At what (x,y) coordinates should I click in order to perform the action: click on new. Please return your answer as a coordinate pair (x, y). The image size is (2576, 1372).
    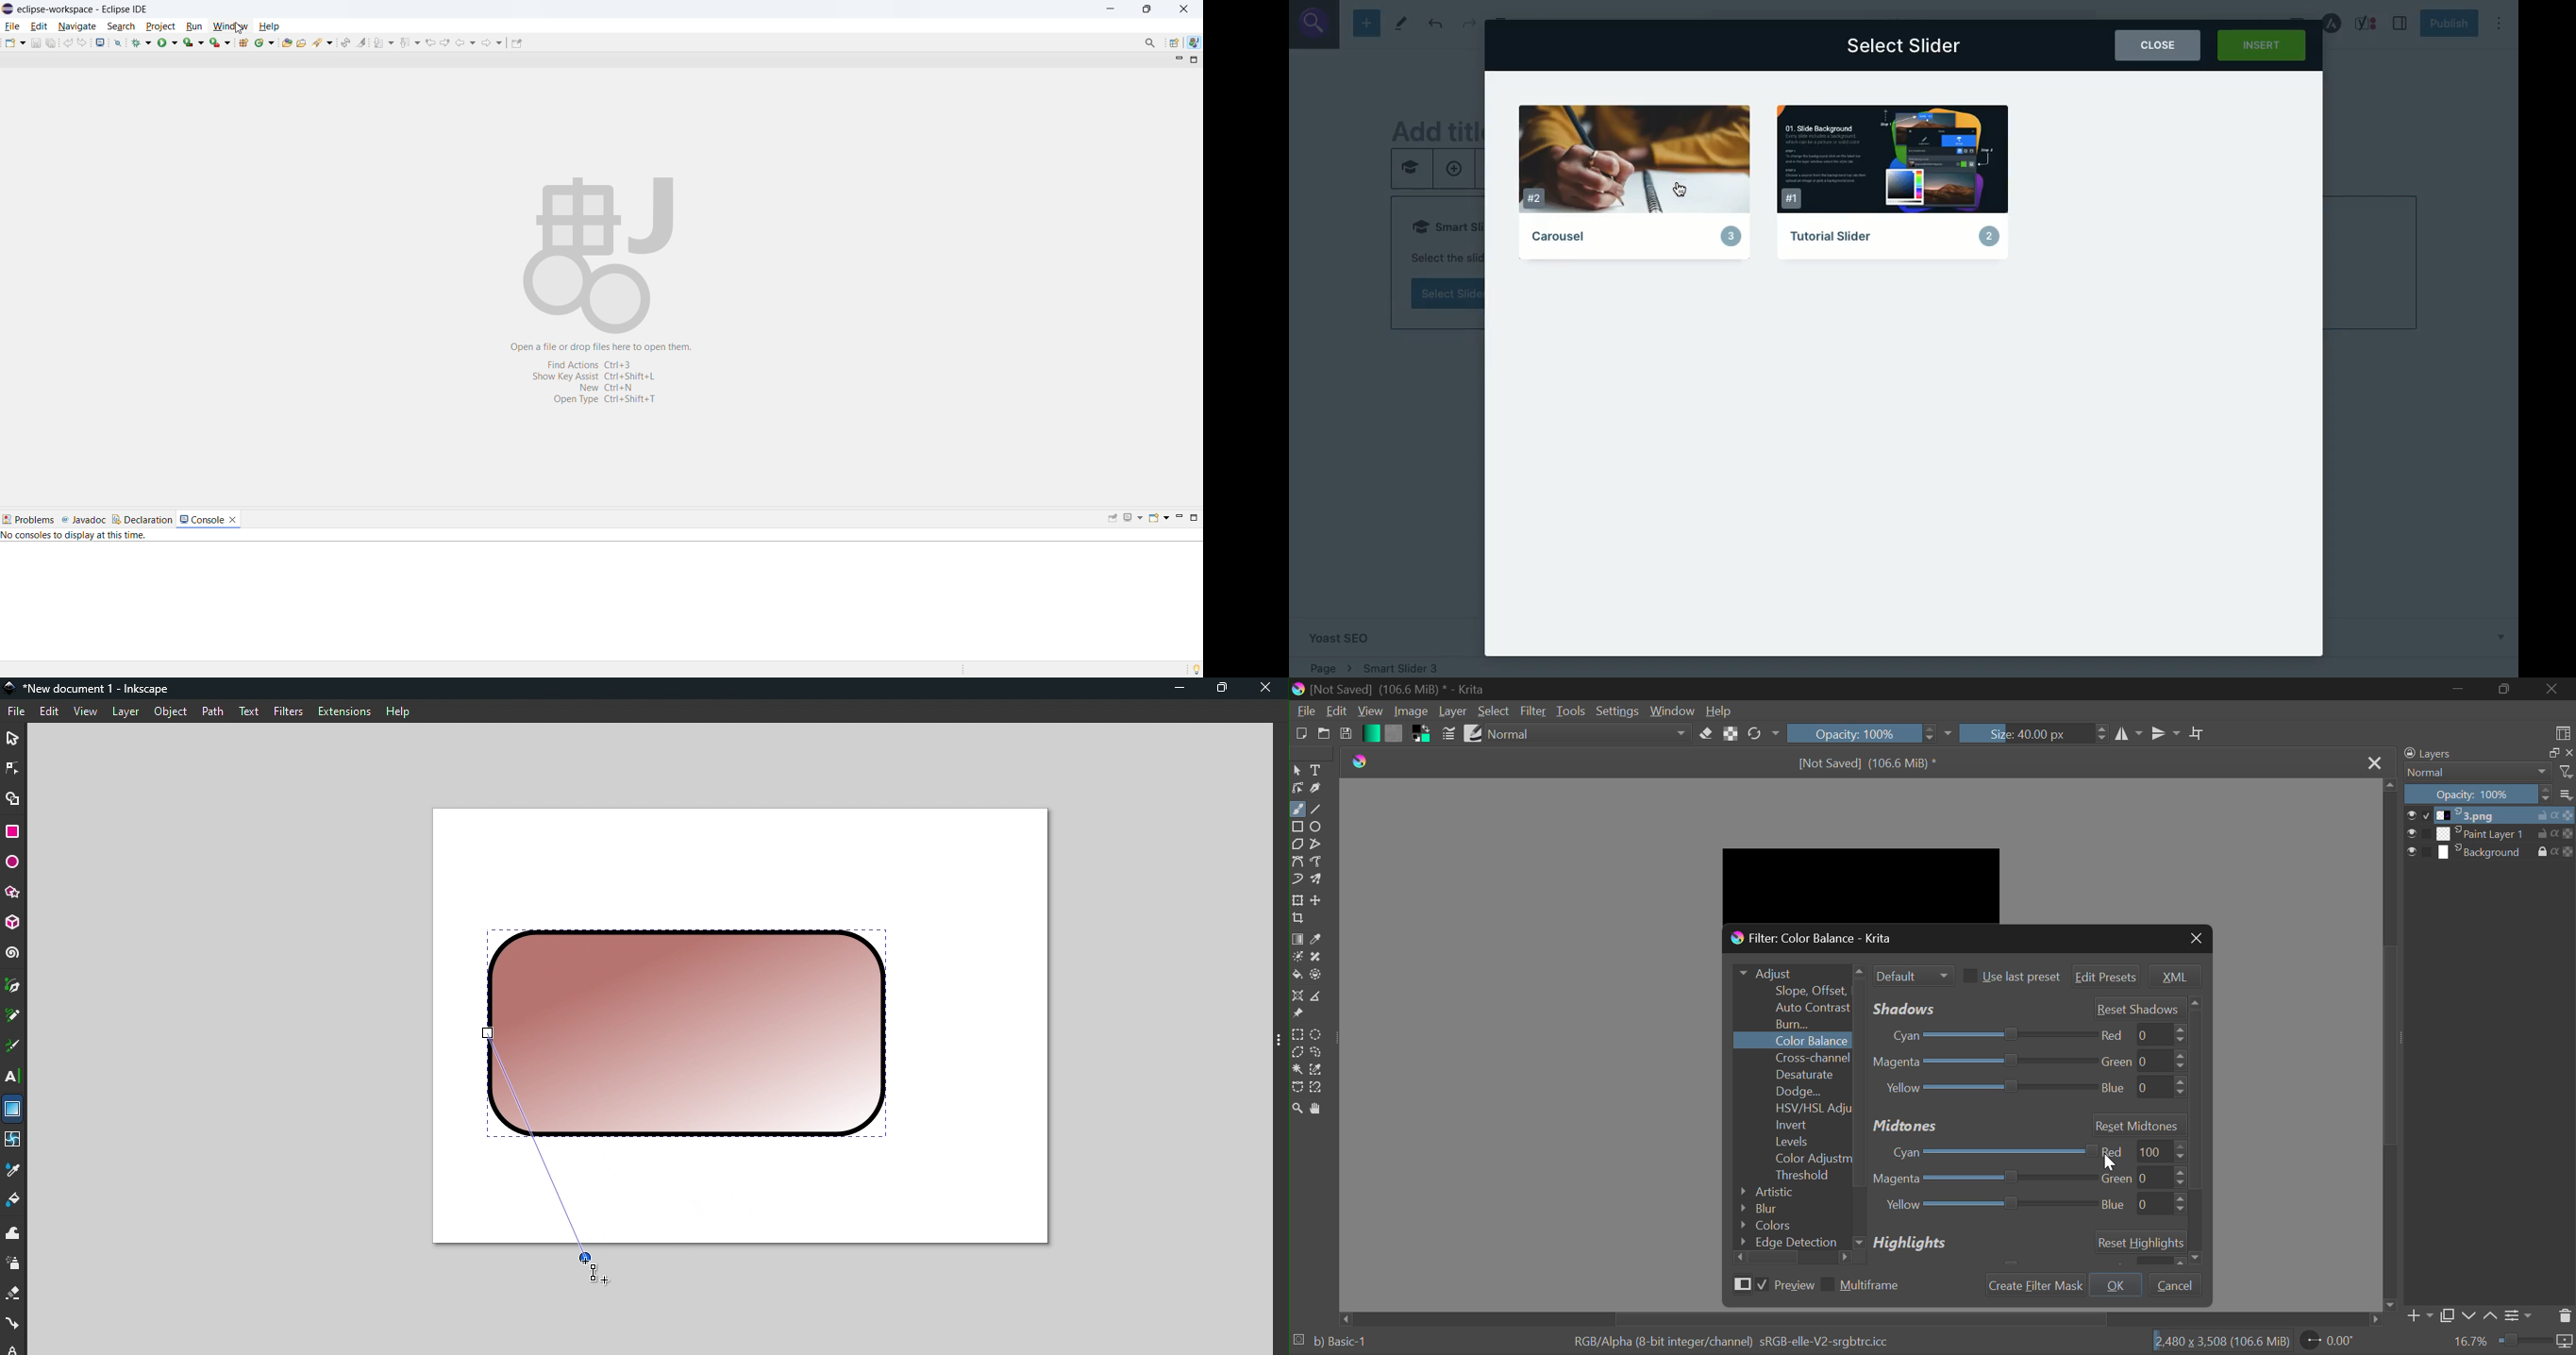
    Looking at the image, I should click on (1453, 170).